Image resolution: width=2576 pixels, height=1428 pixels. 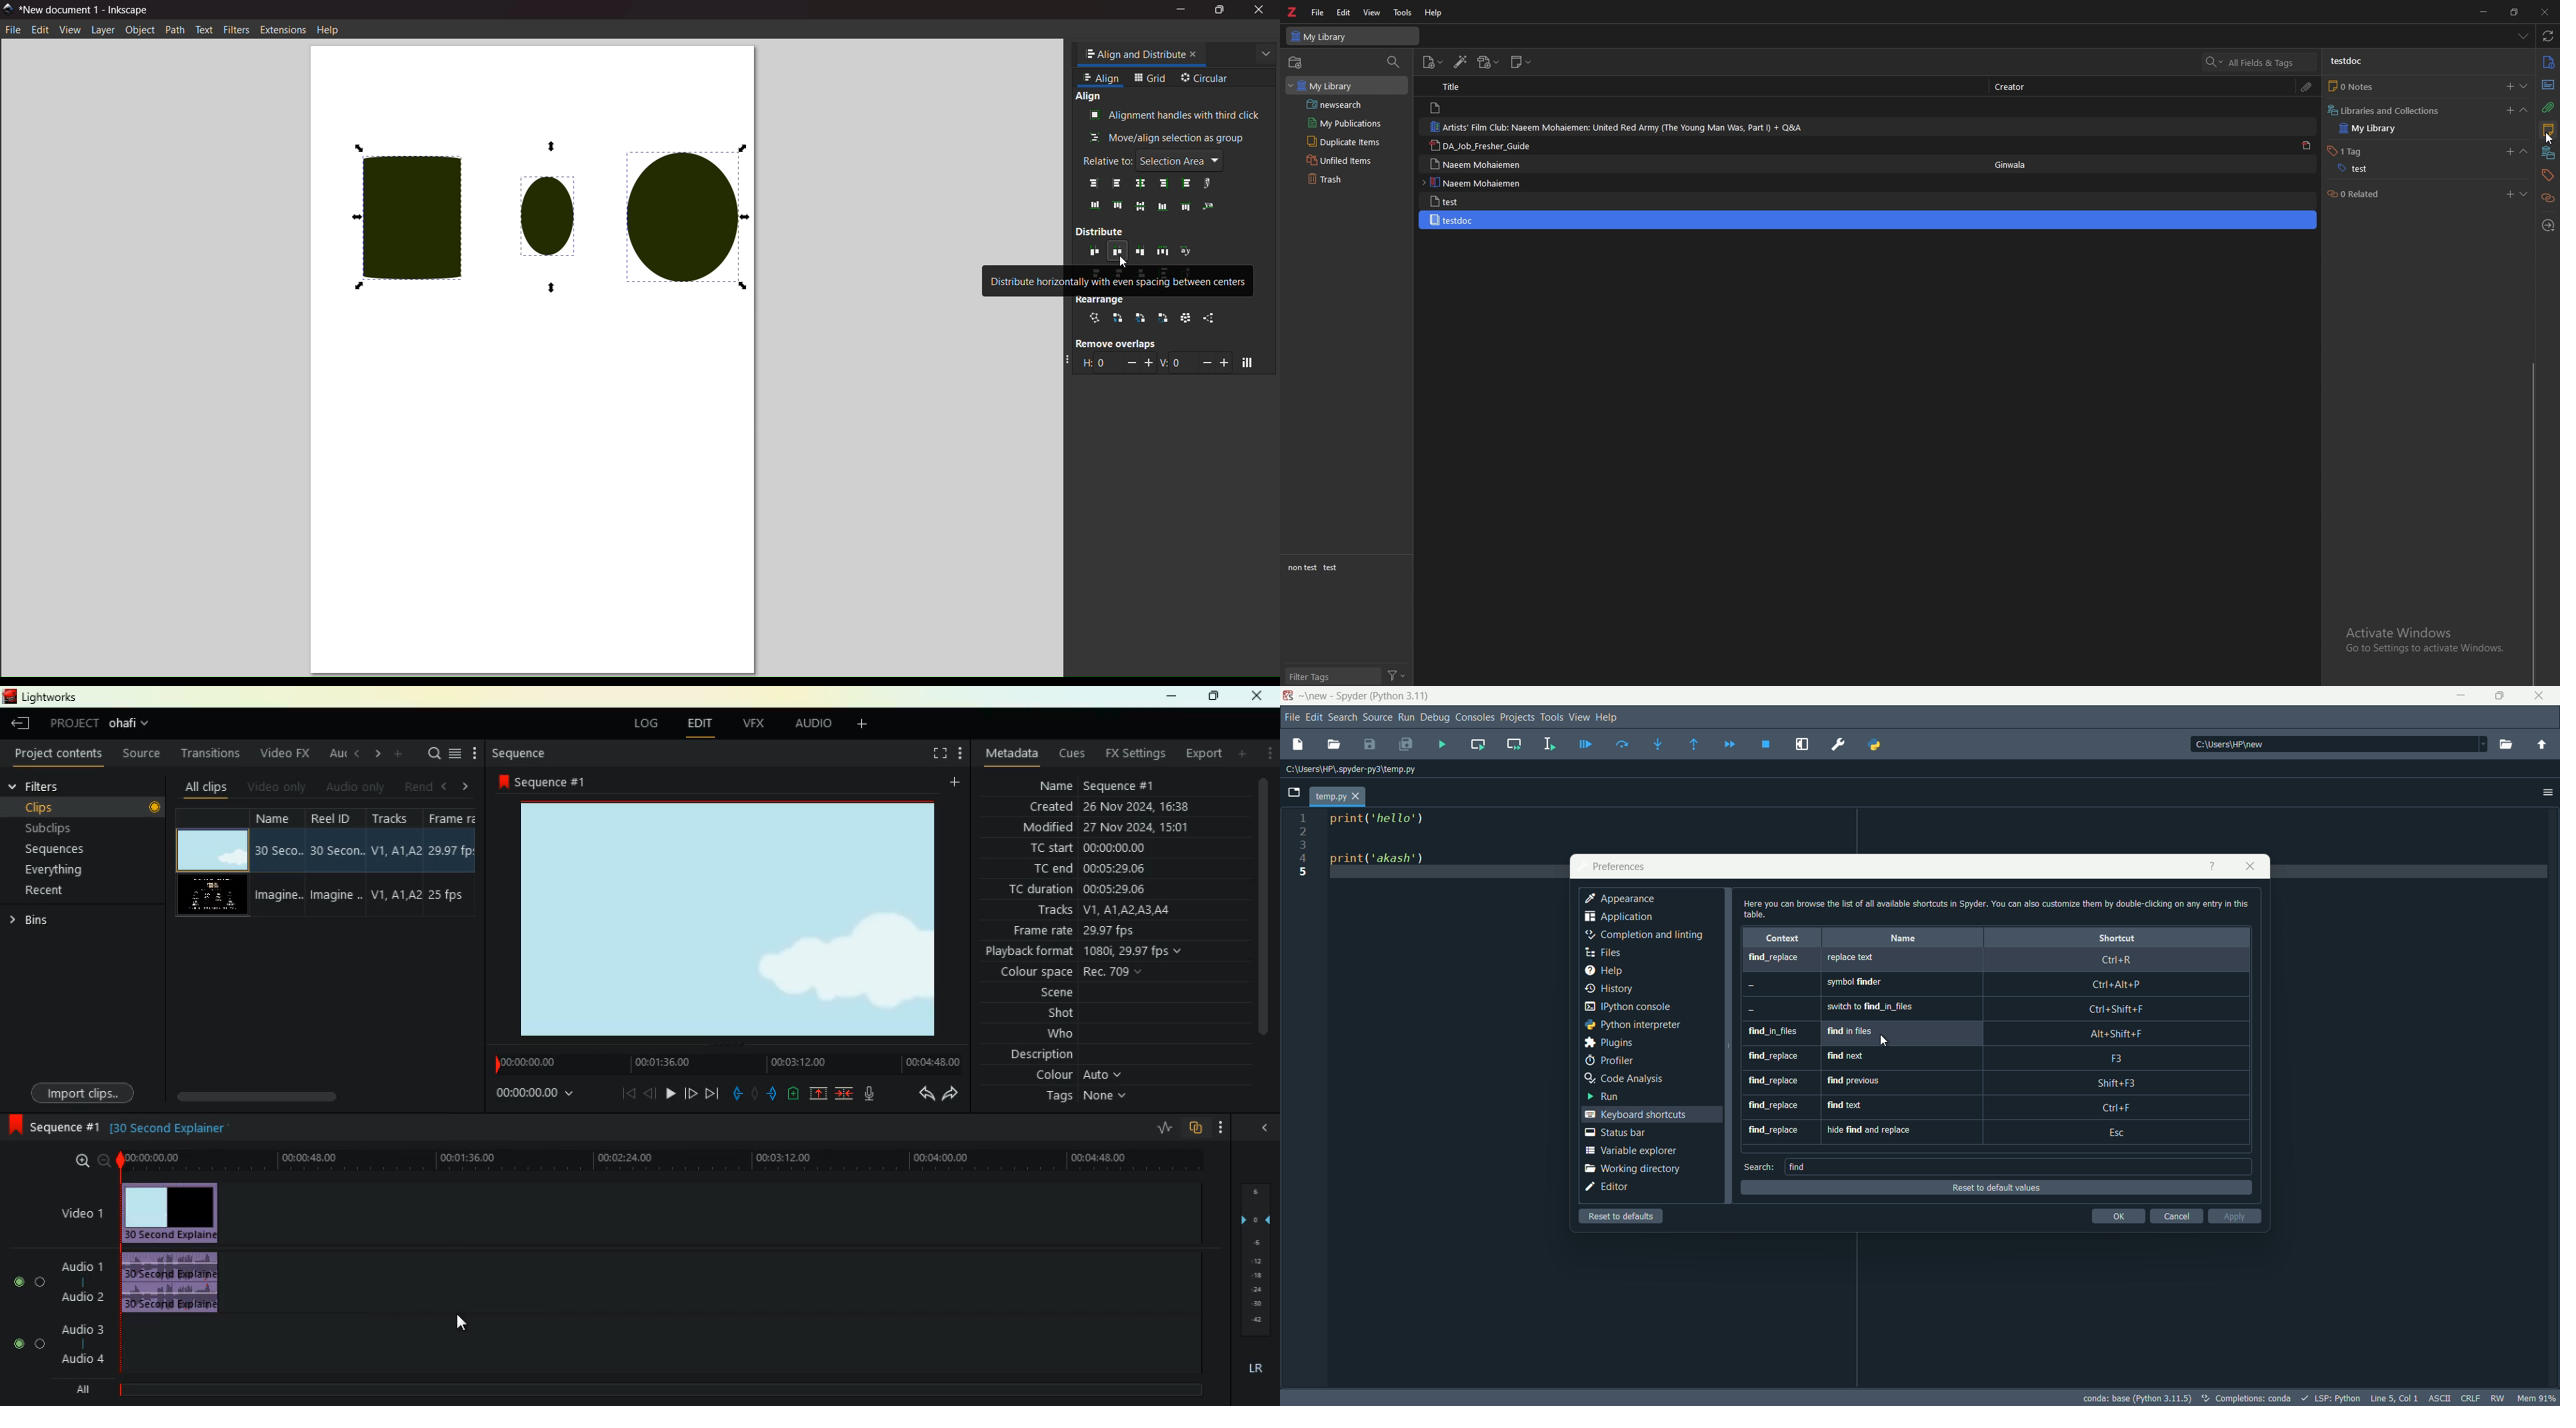 What do you see at coordinates (403, 755) in the screenshot?
I see `more` at bounding box center [403, 755].